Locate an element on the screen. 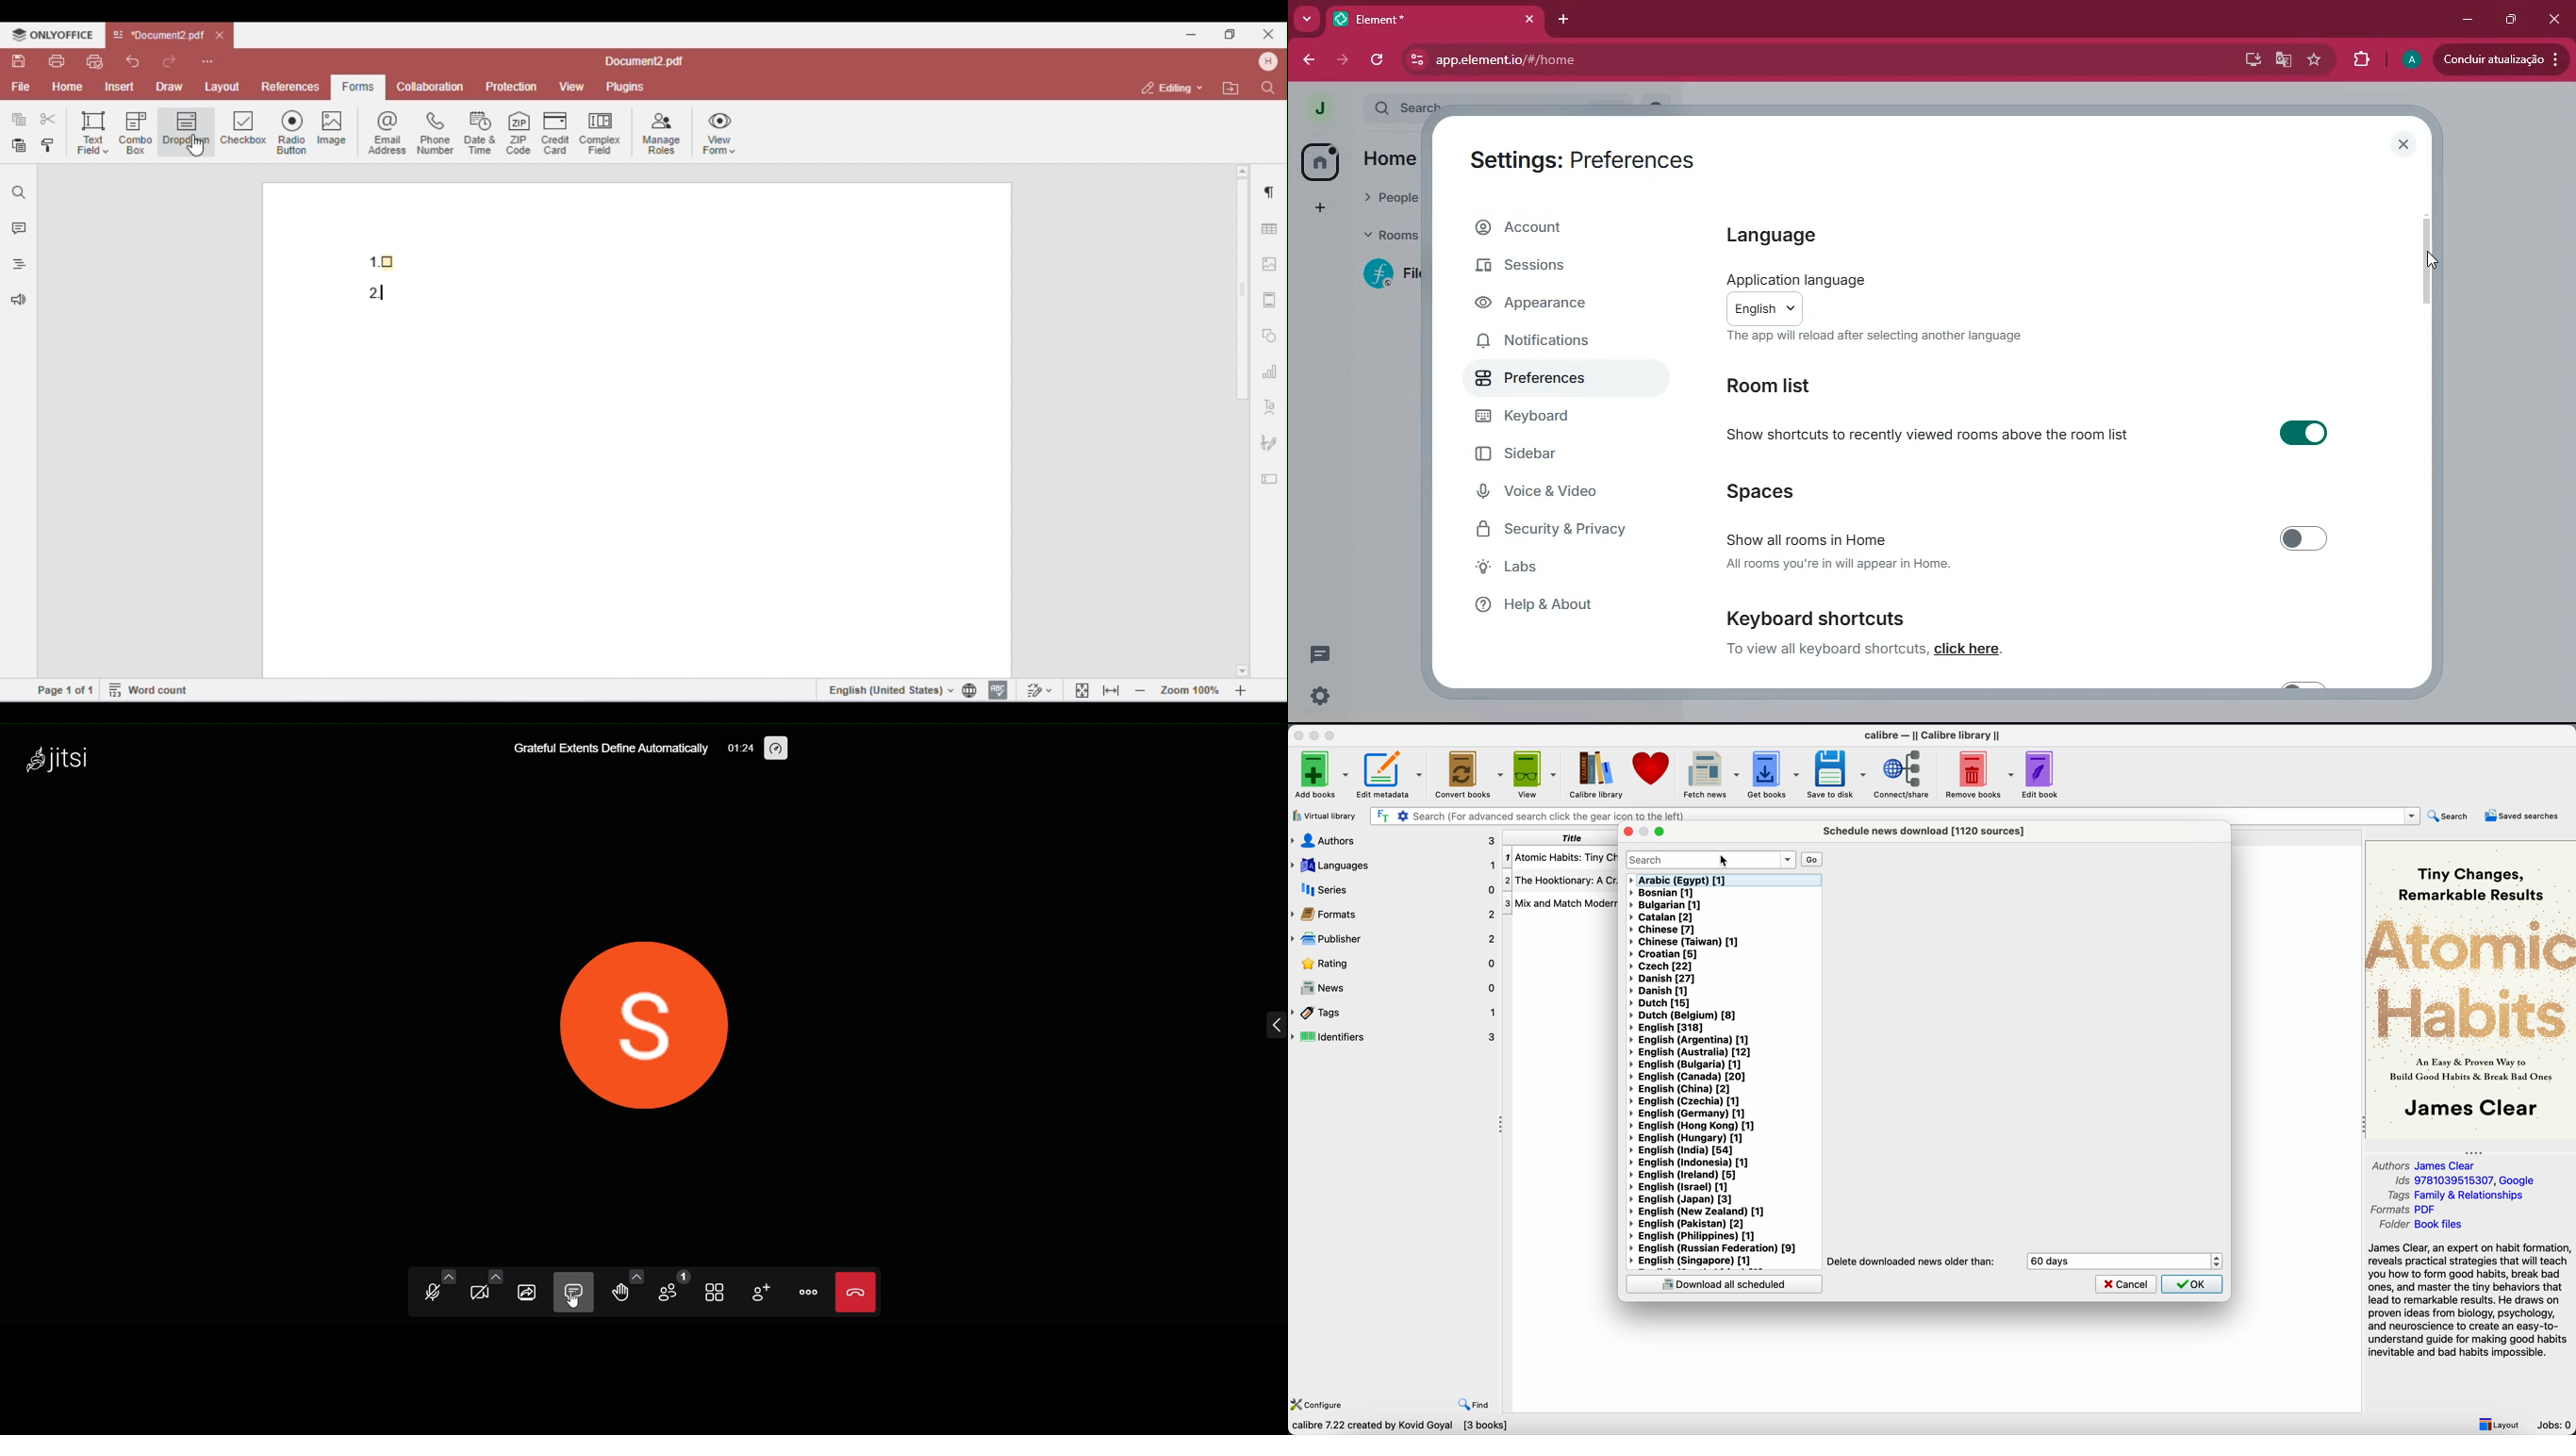 This screenshot has width=2576, height=1456. extensions is located at coordinates (2360, 60).